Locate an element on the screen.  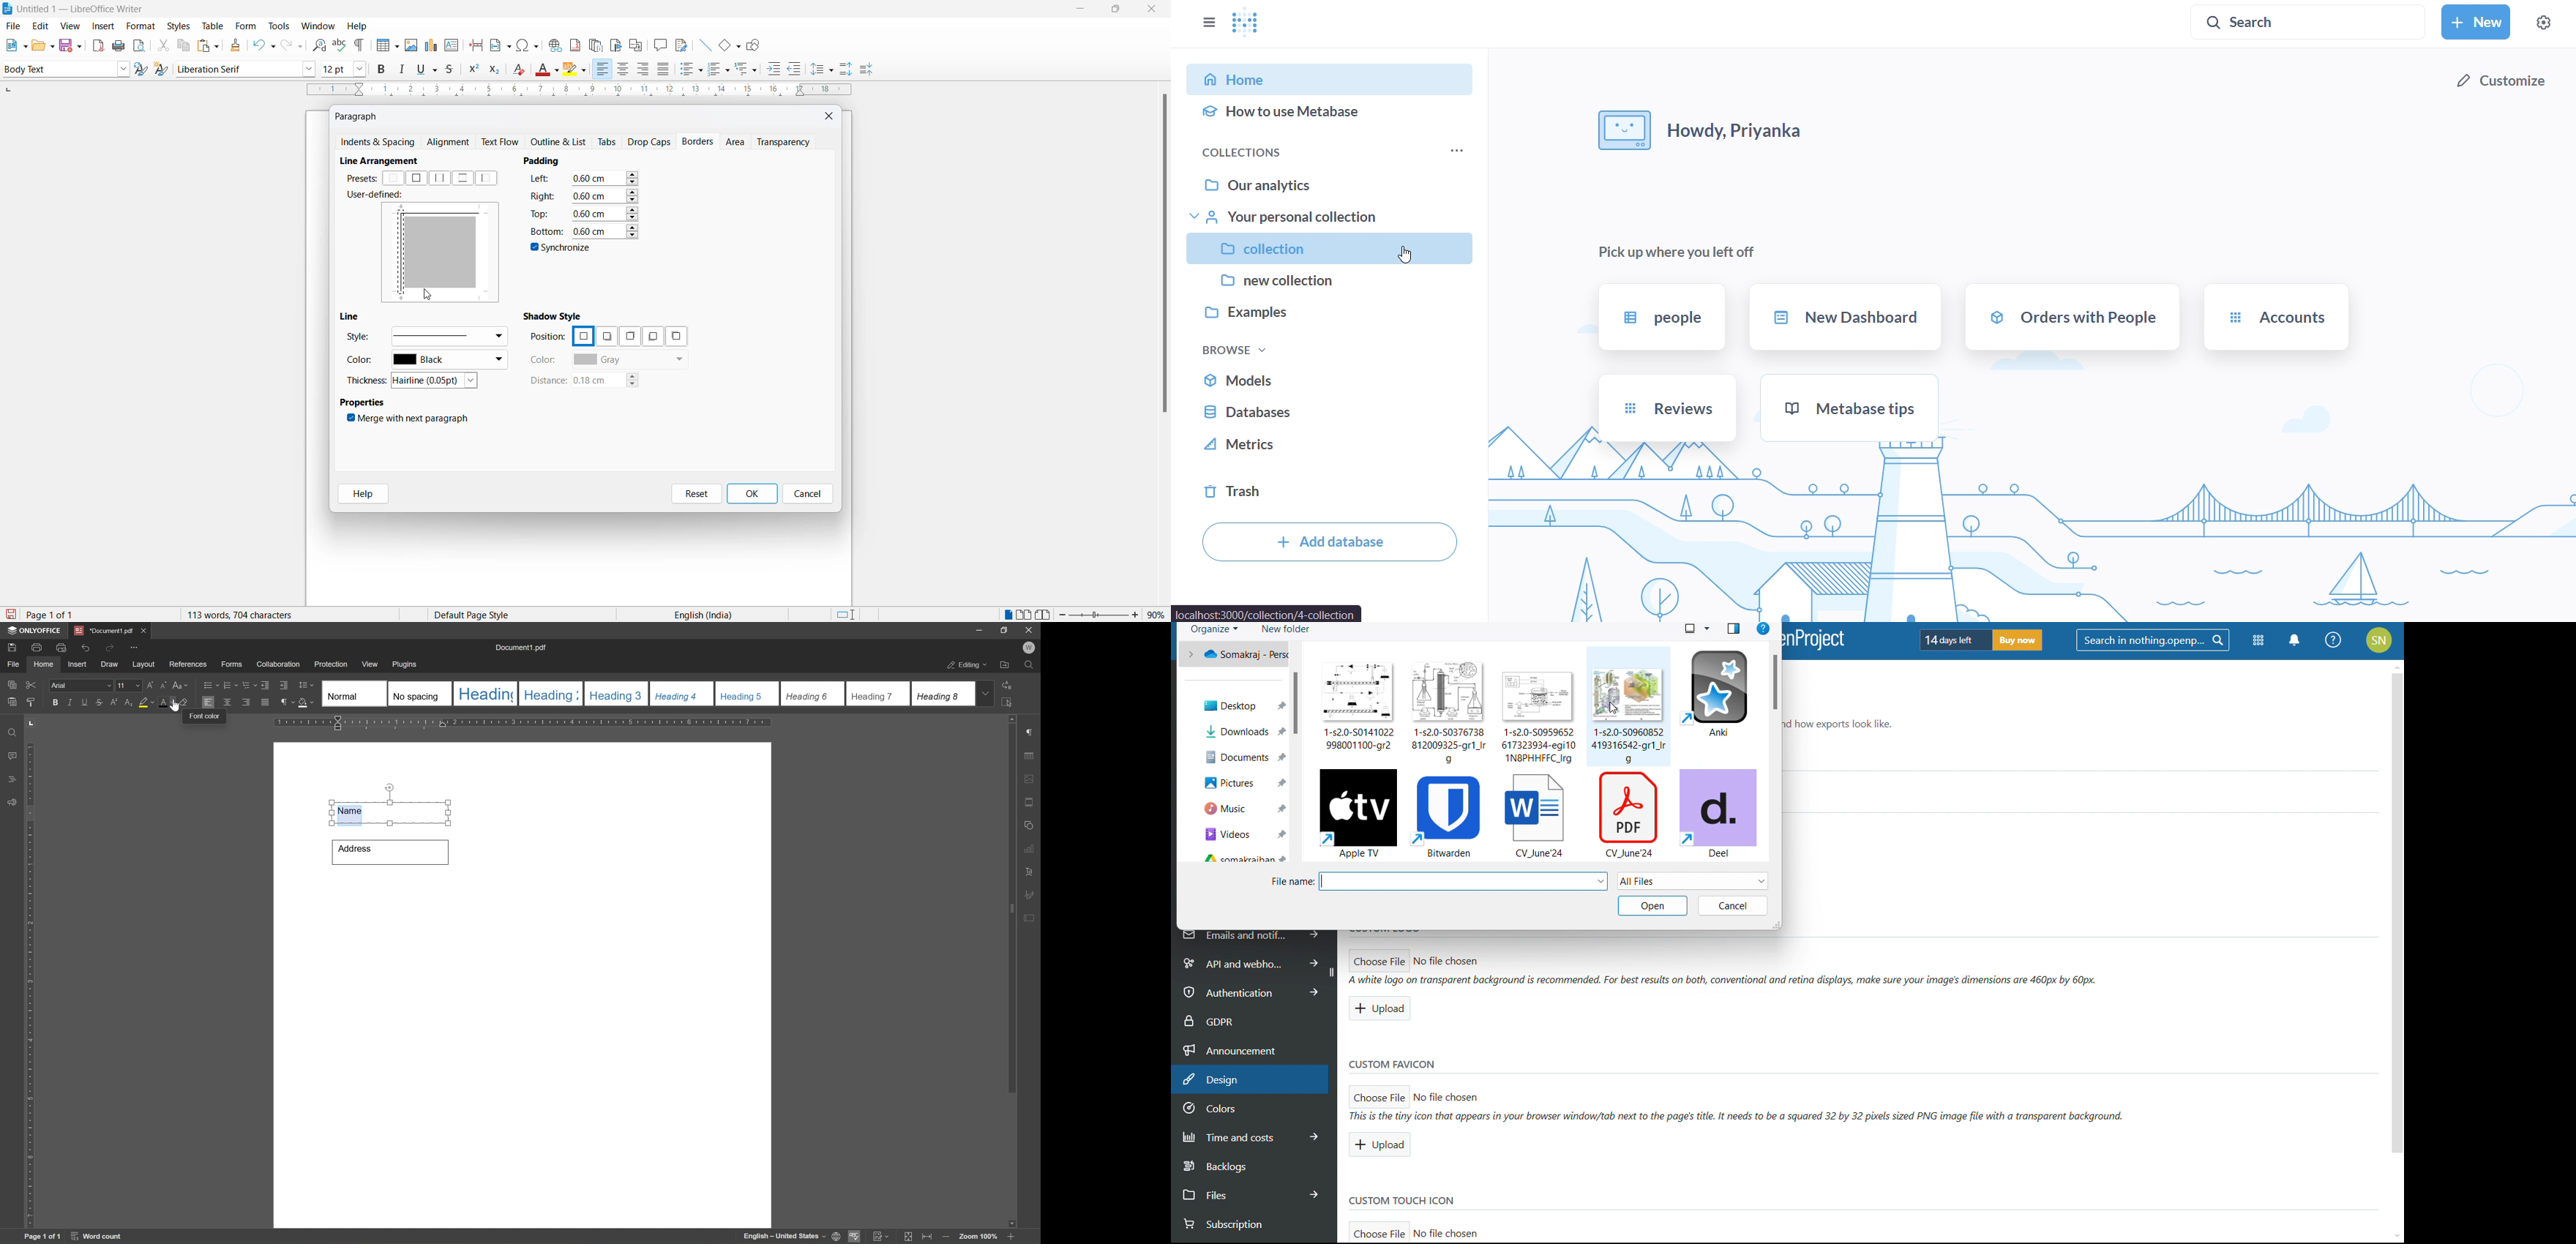
color is located at coordinates (363, 362).